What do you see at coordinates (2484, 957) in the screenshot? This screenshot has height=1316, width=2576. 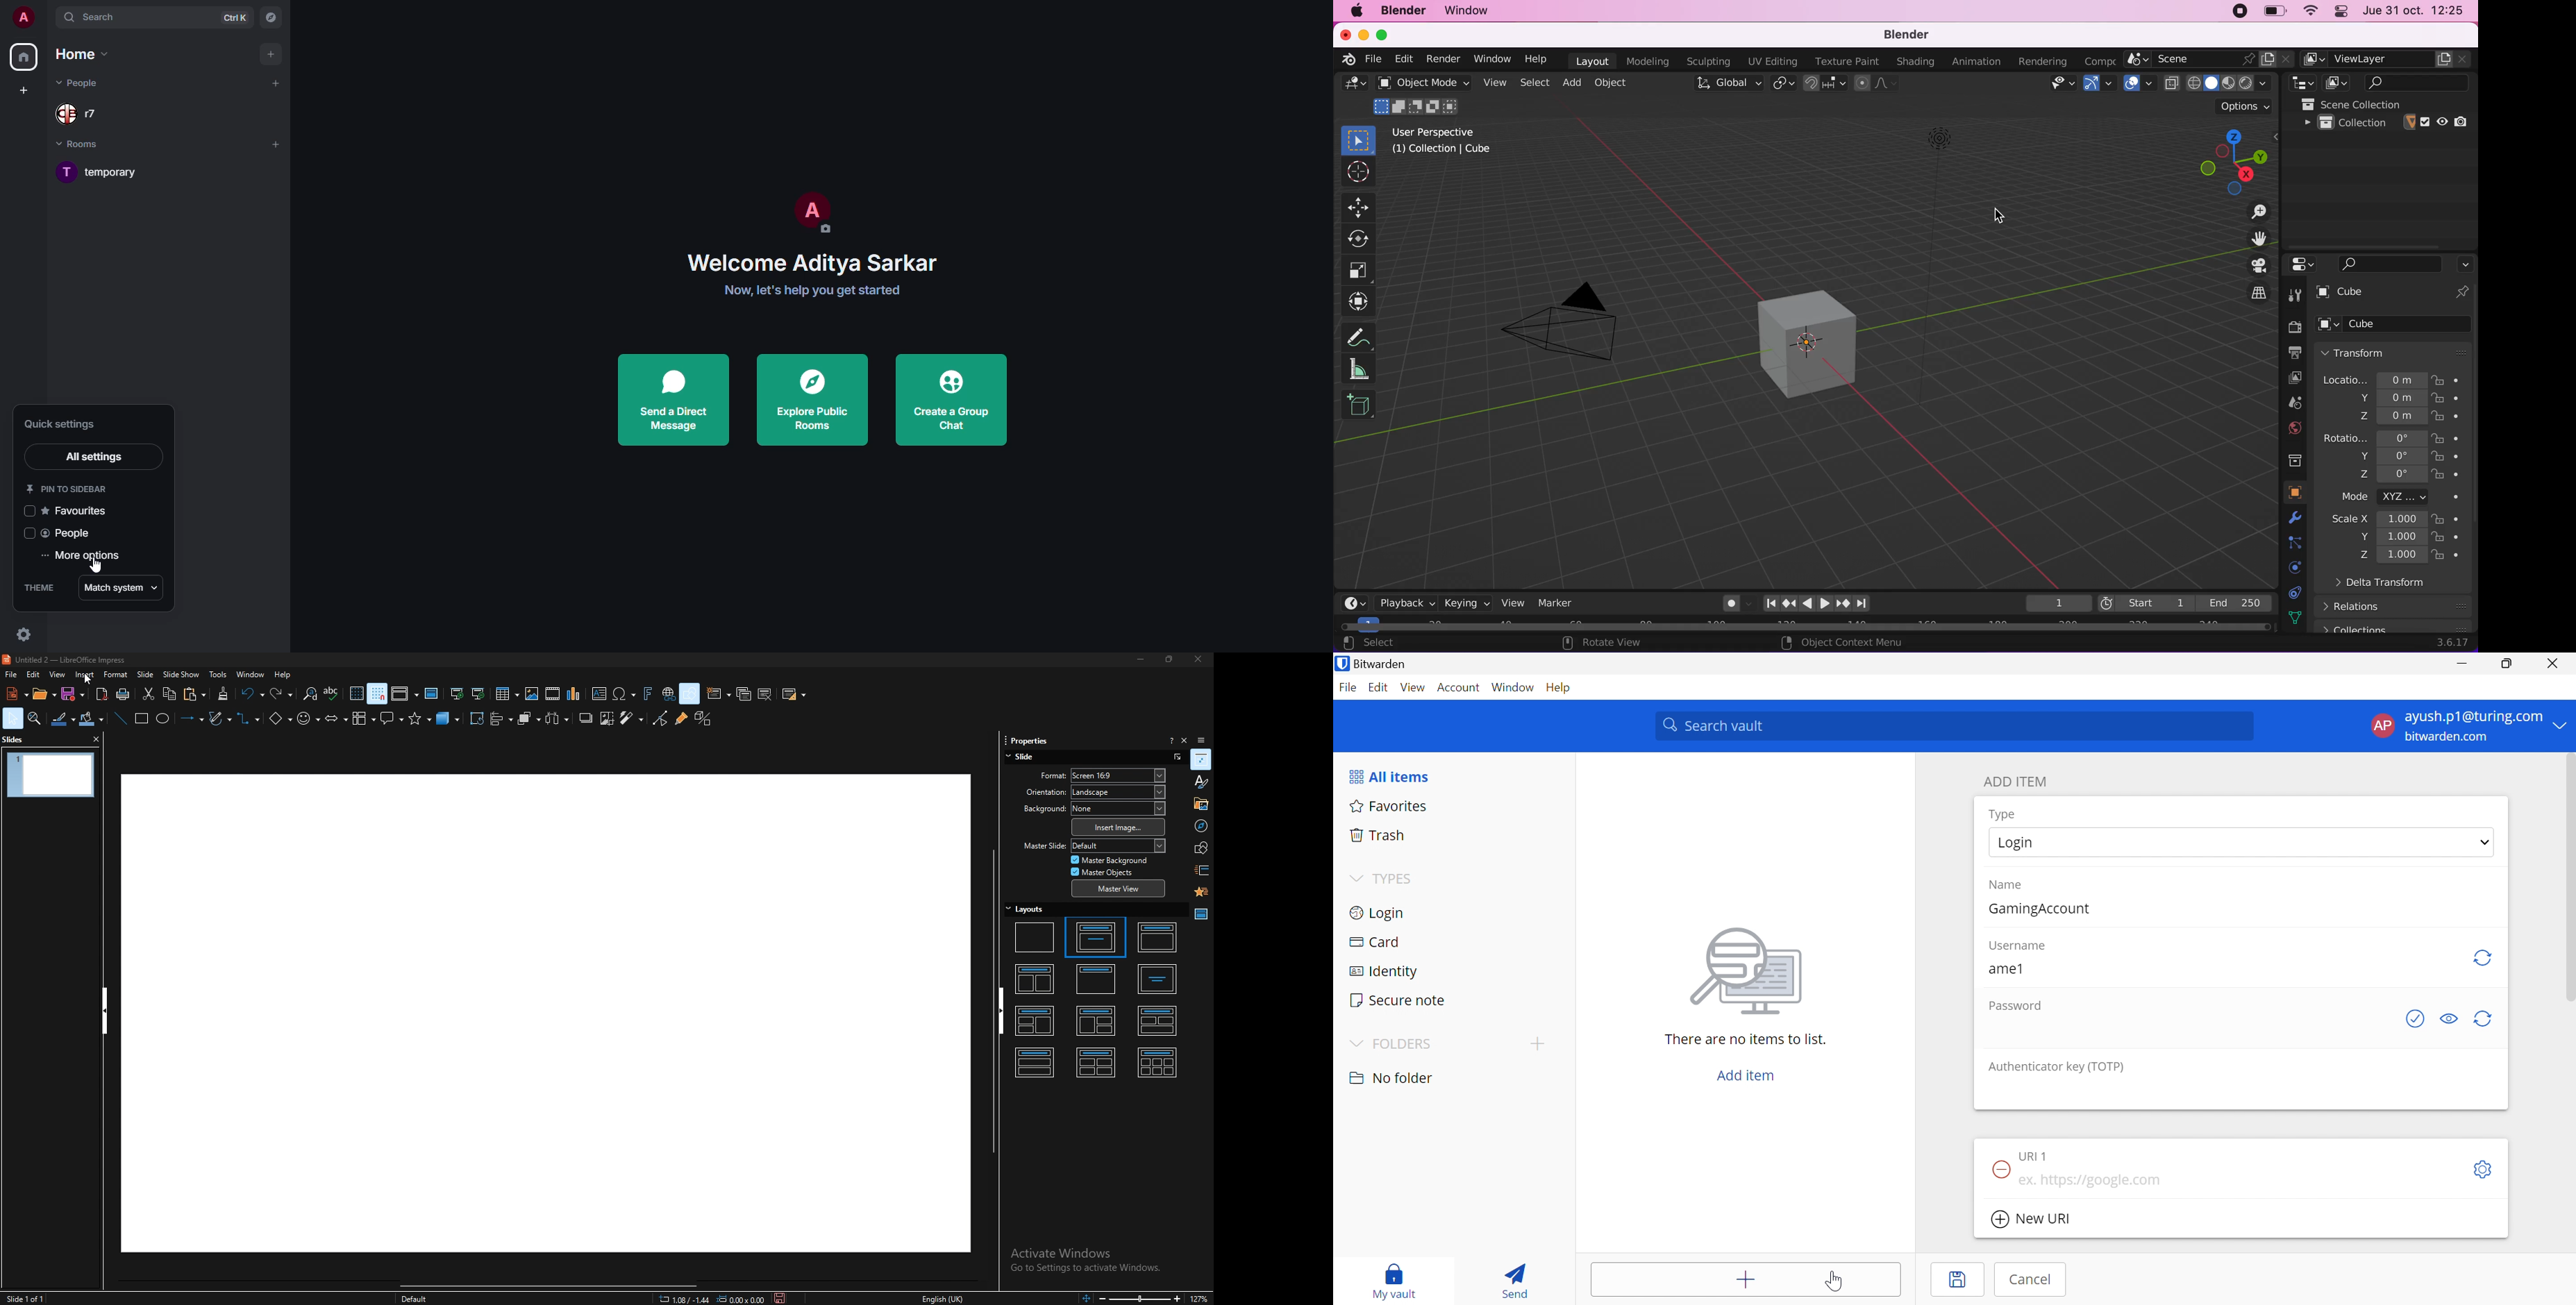 I see `Regenerate Username` at bounding box center [2484, 957].